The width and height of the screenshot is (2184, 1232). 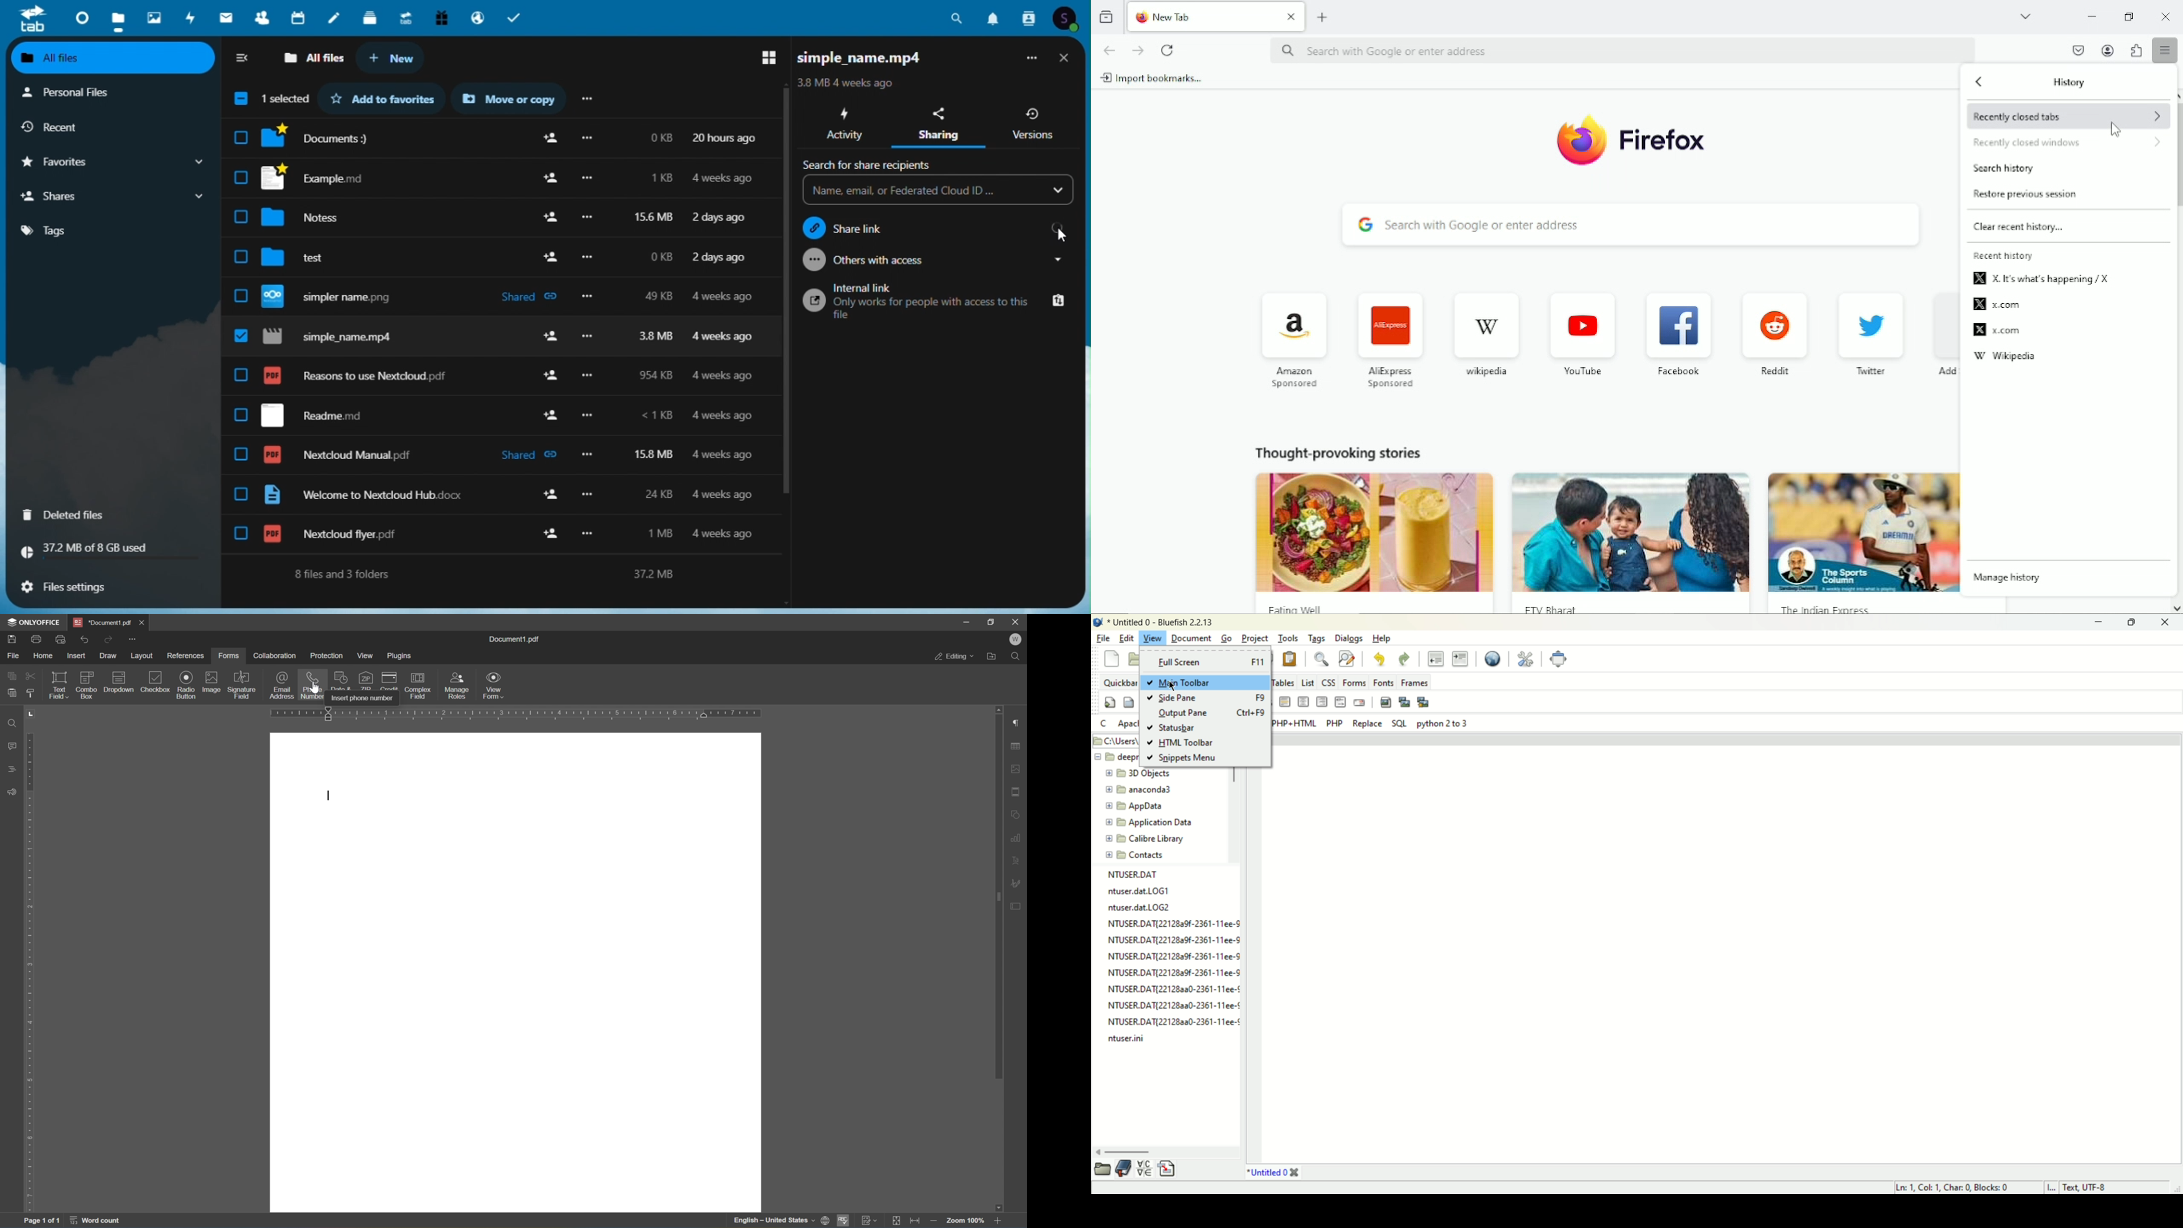 I want to click on tasks, so click(x=518, y=17).